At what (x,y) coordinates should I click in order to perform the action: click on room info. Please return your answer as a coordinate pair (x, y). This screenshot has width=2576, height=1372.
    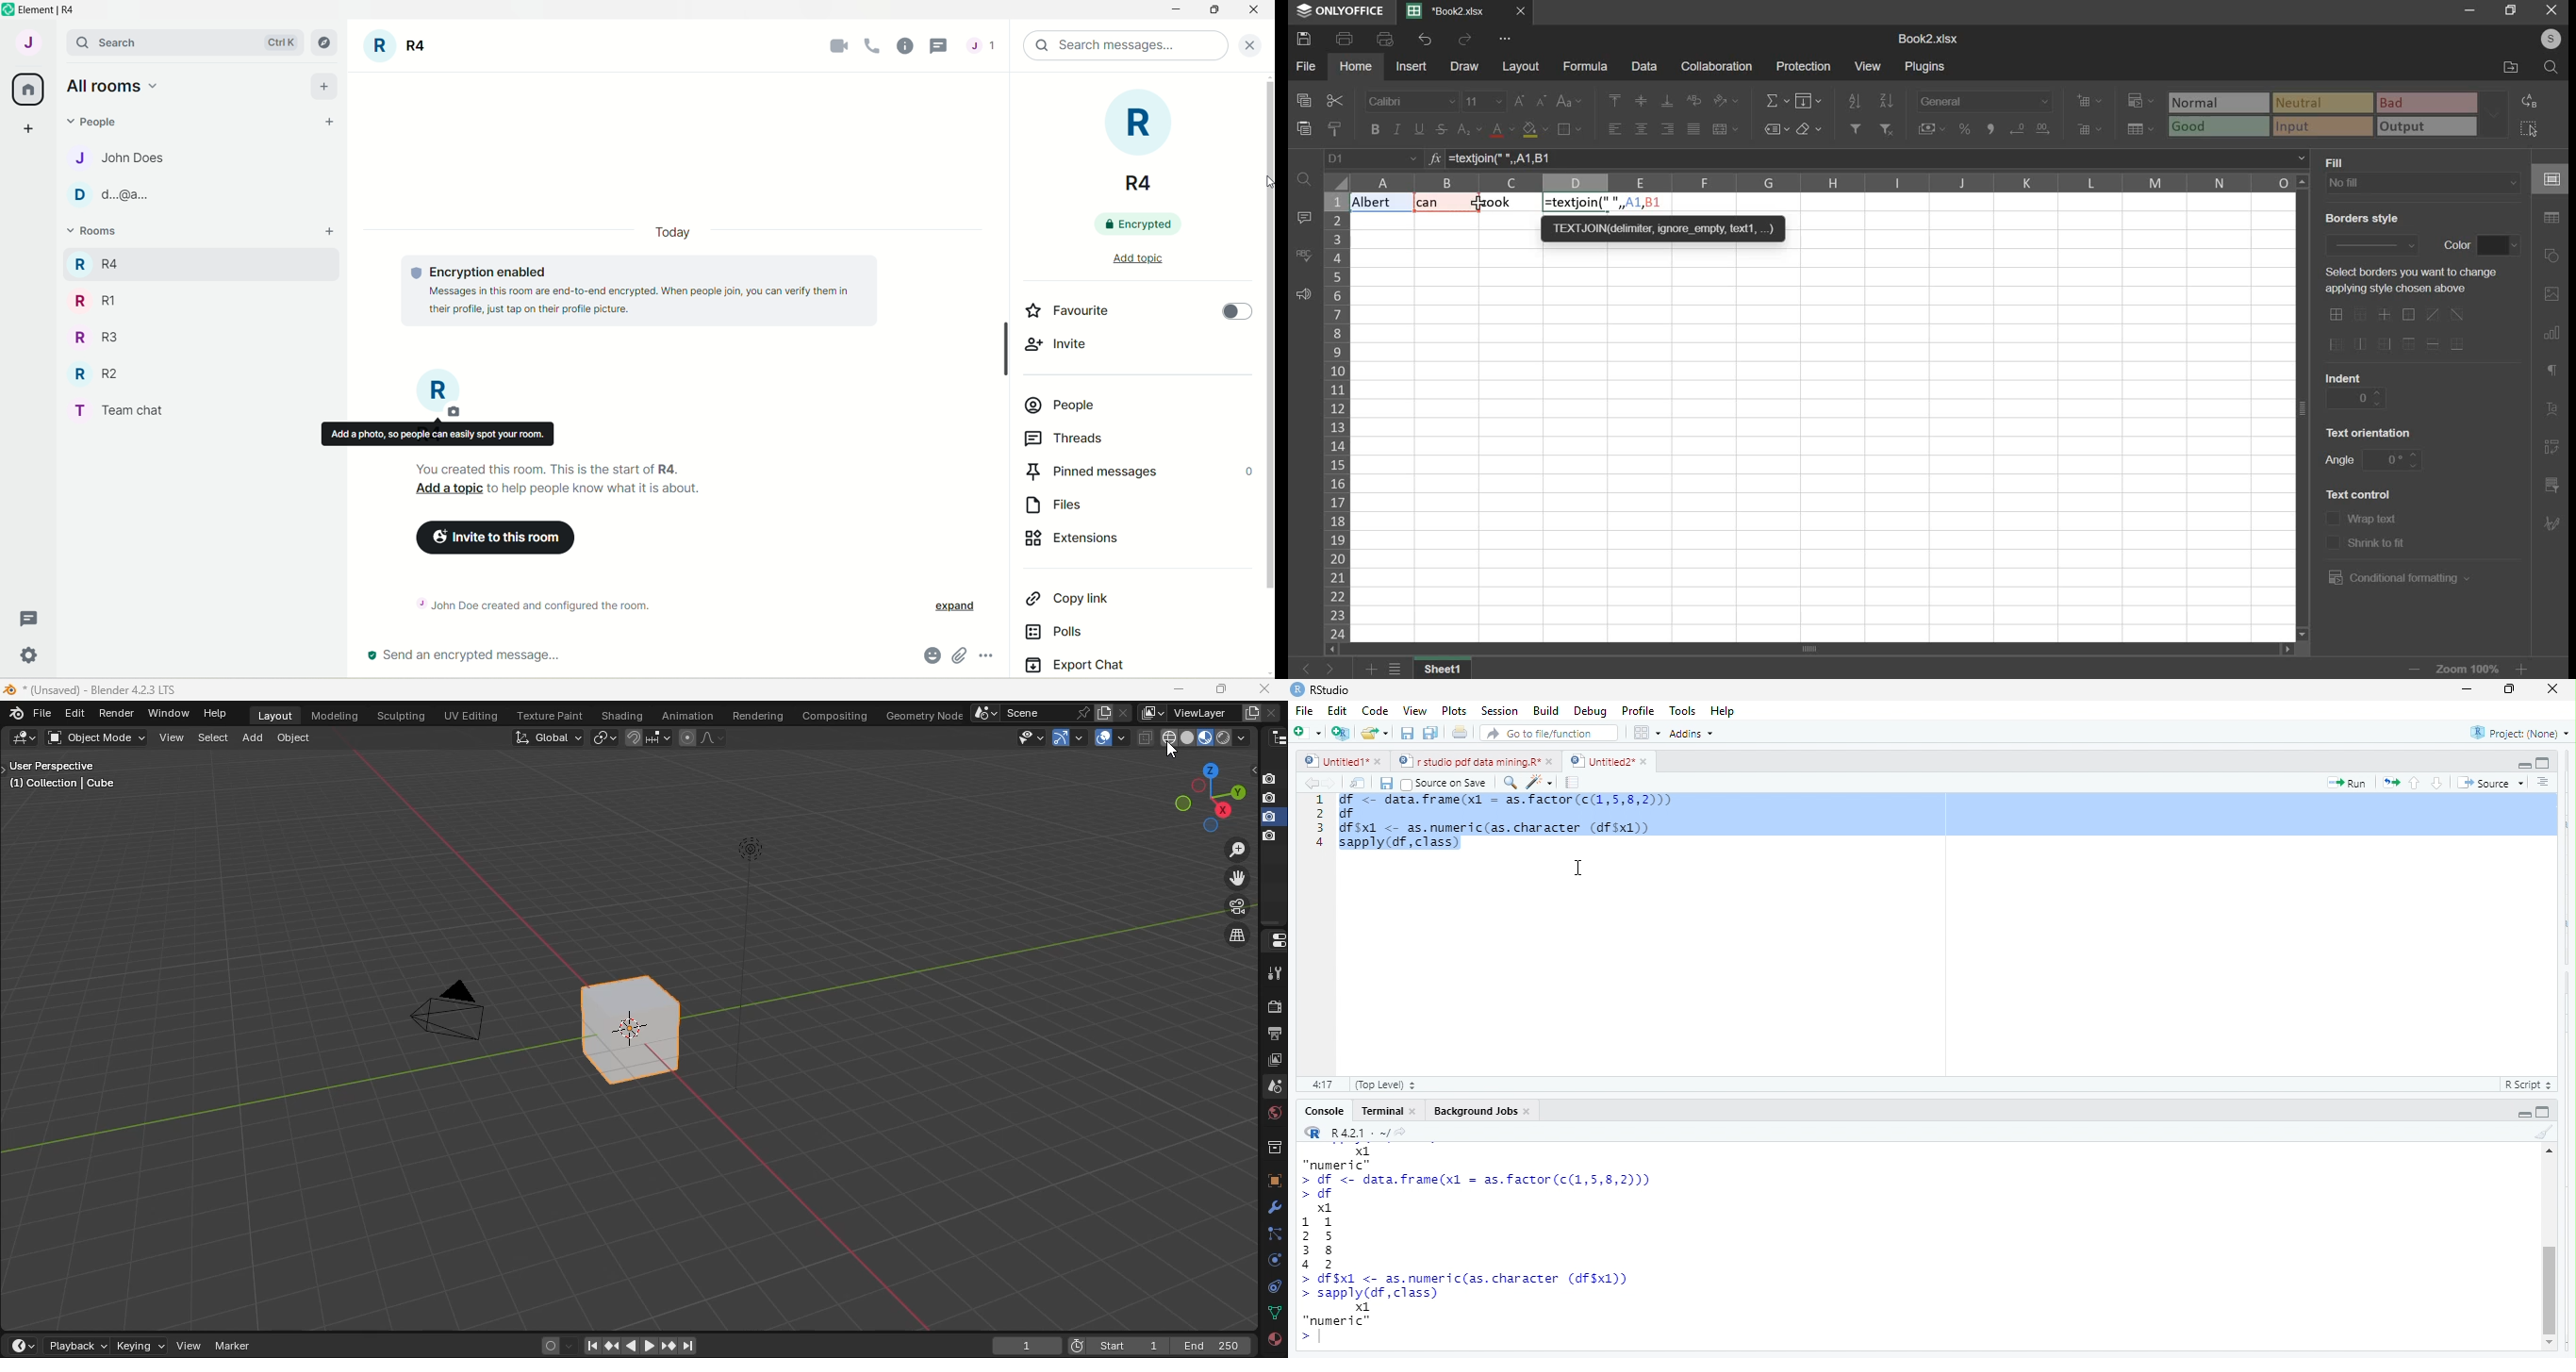
    Looking at the image, I should click on (907, 45).